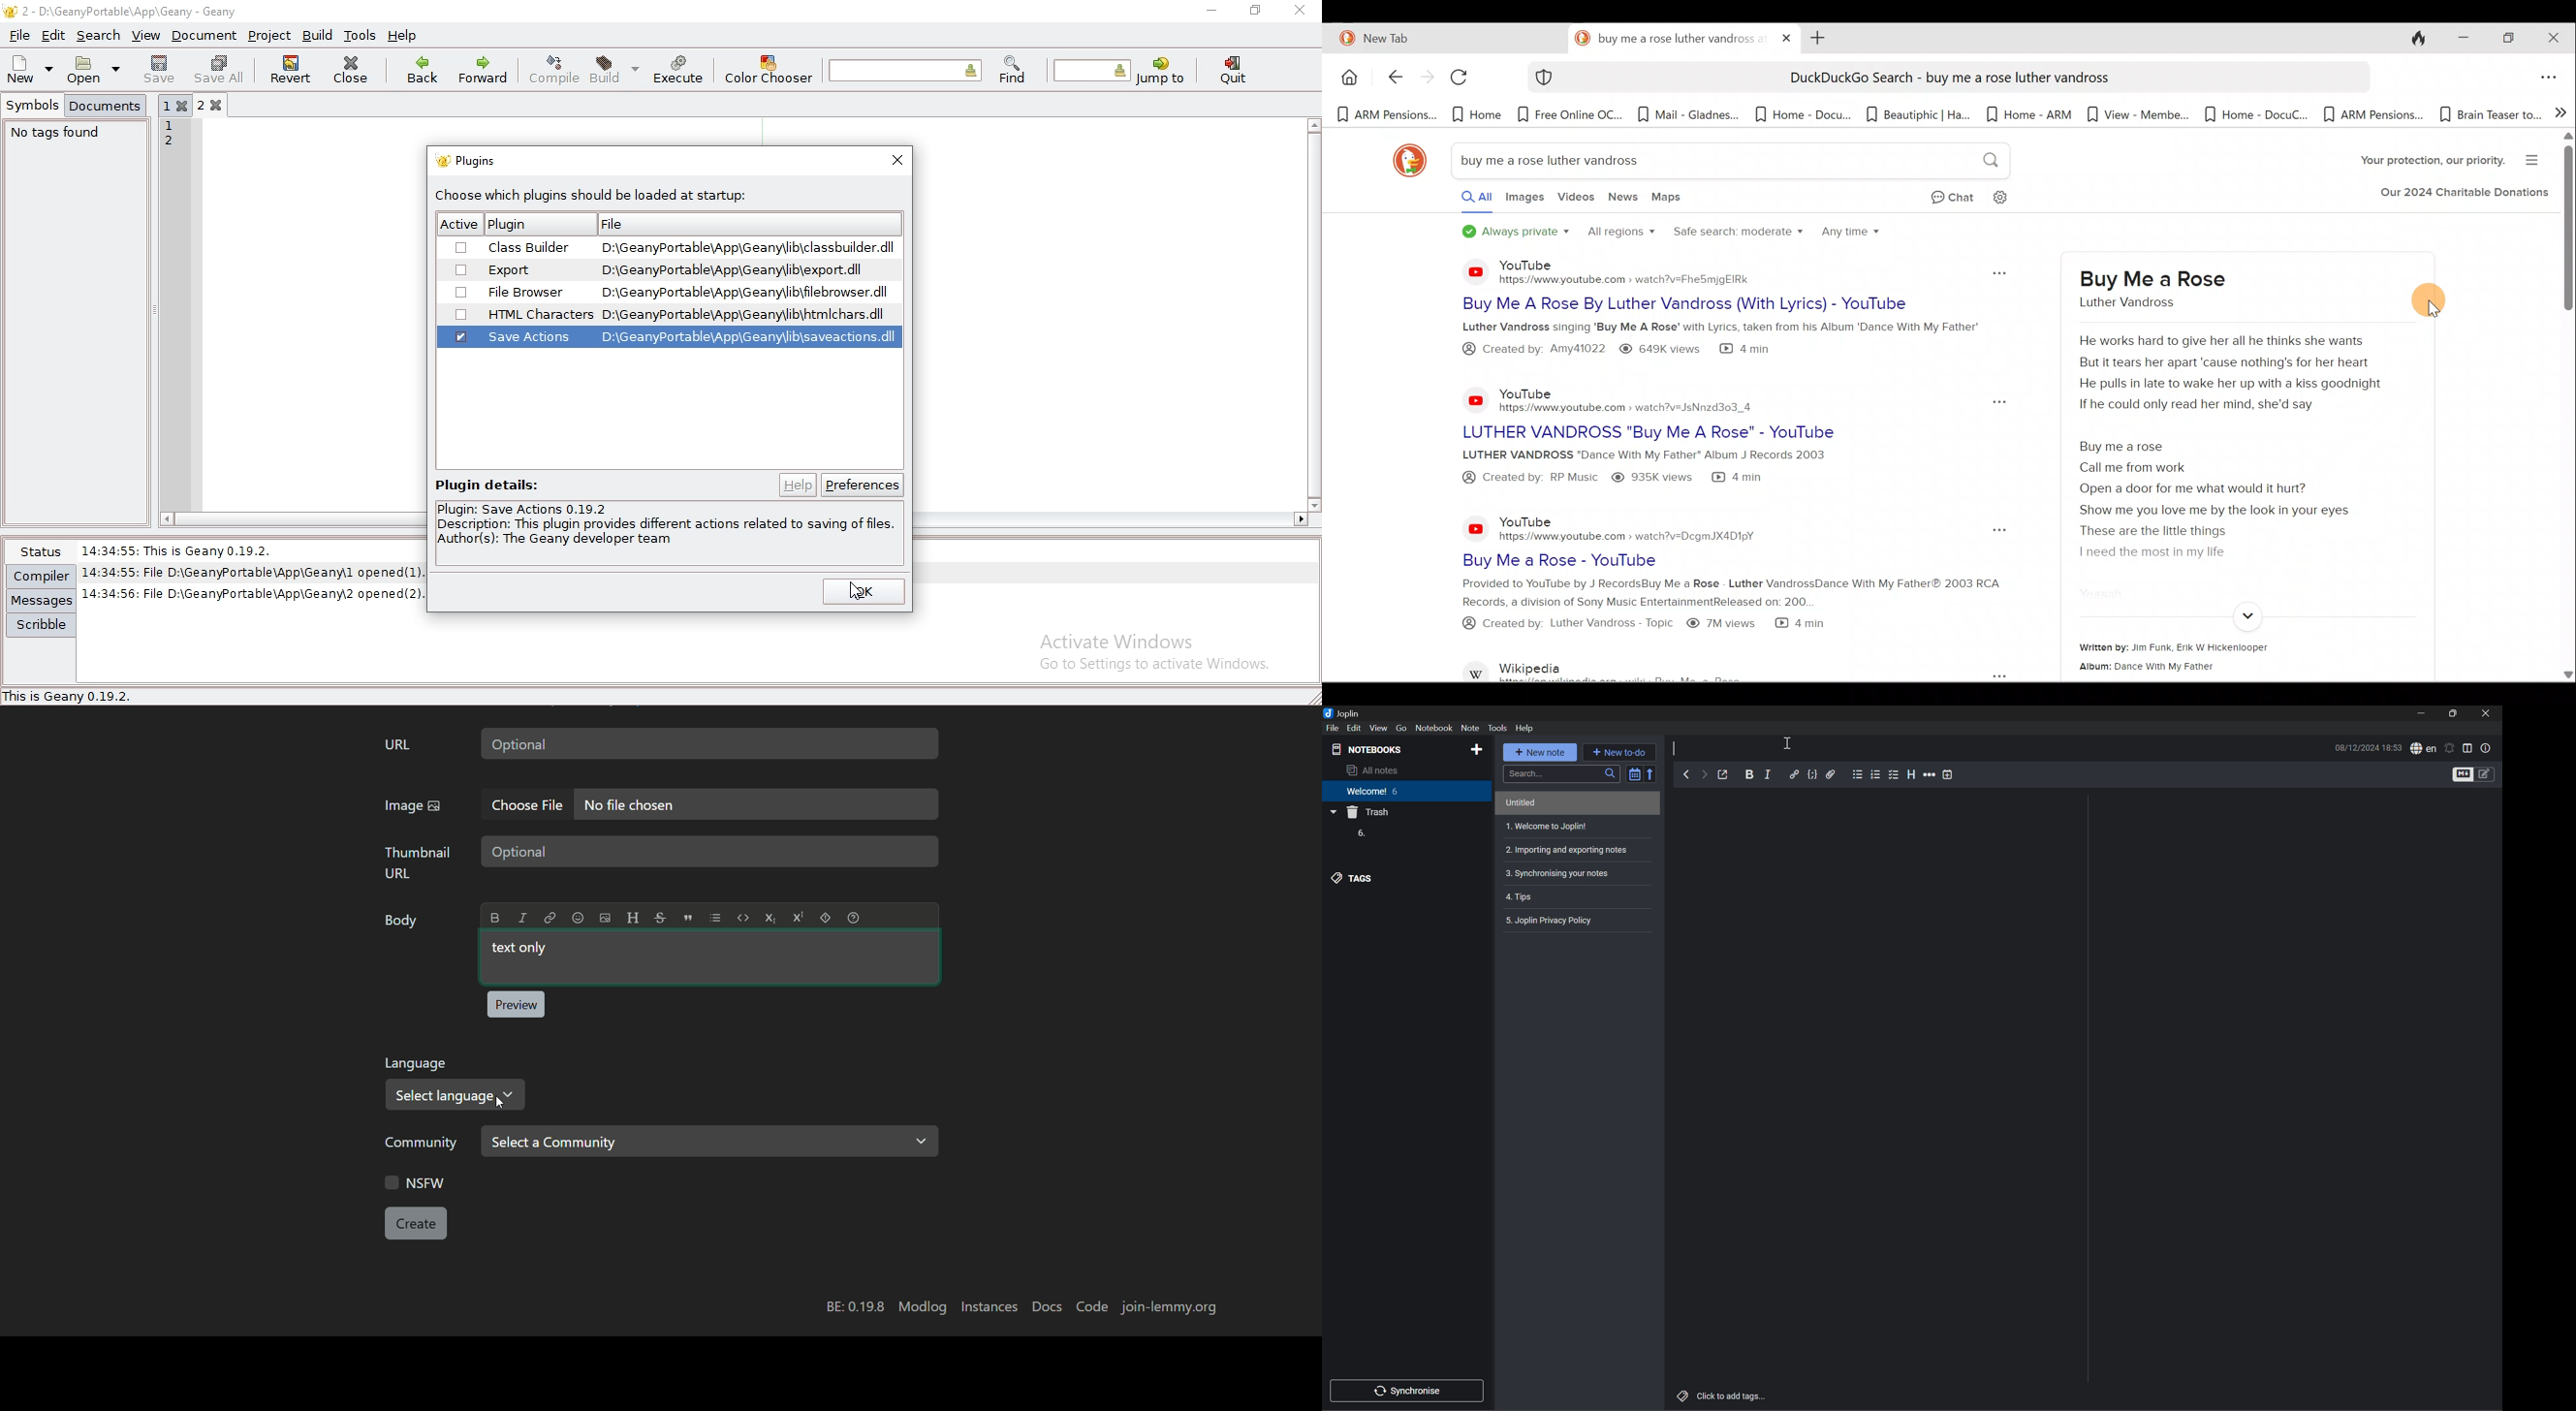  I want to click on Bookmark 11, so click(2489, 114).